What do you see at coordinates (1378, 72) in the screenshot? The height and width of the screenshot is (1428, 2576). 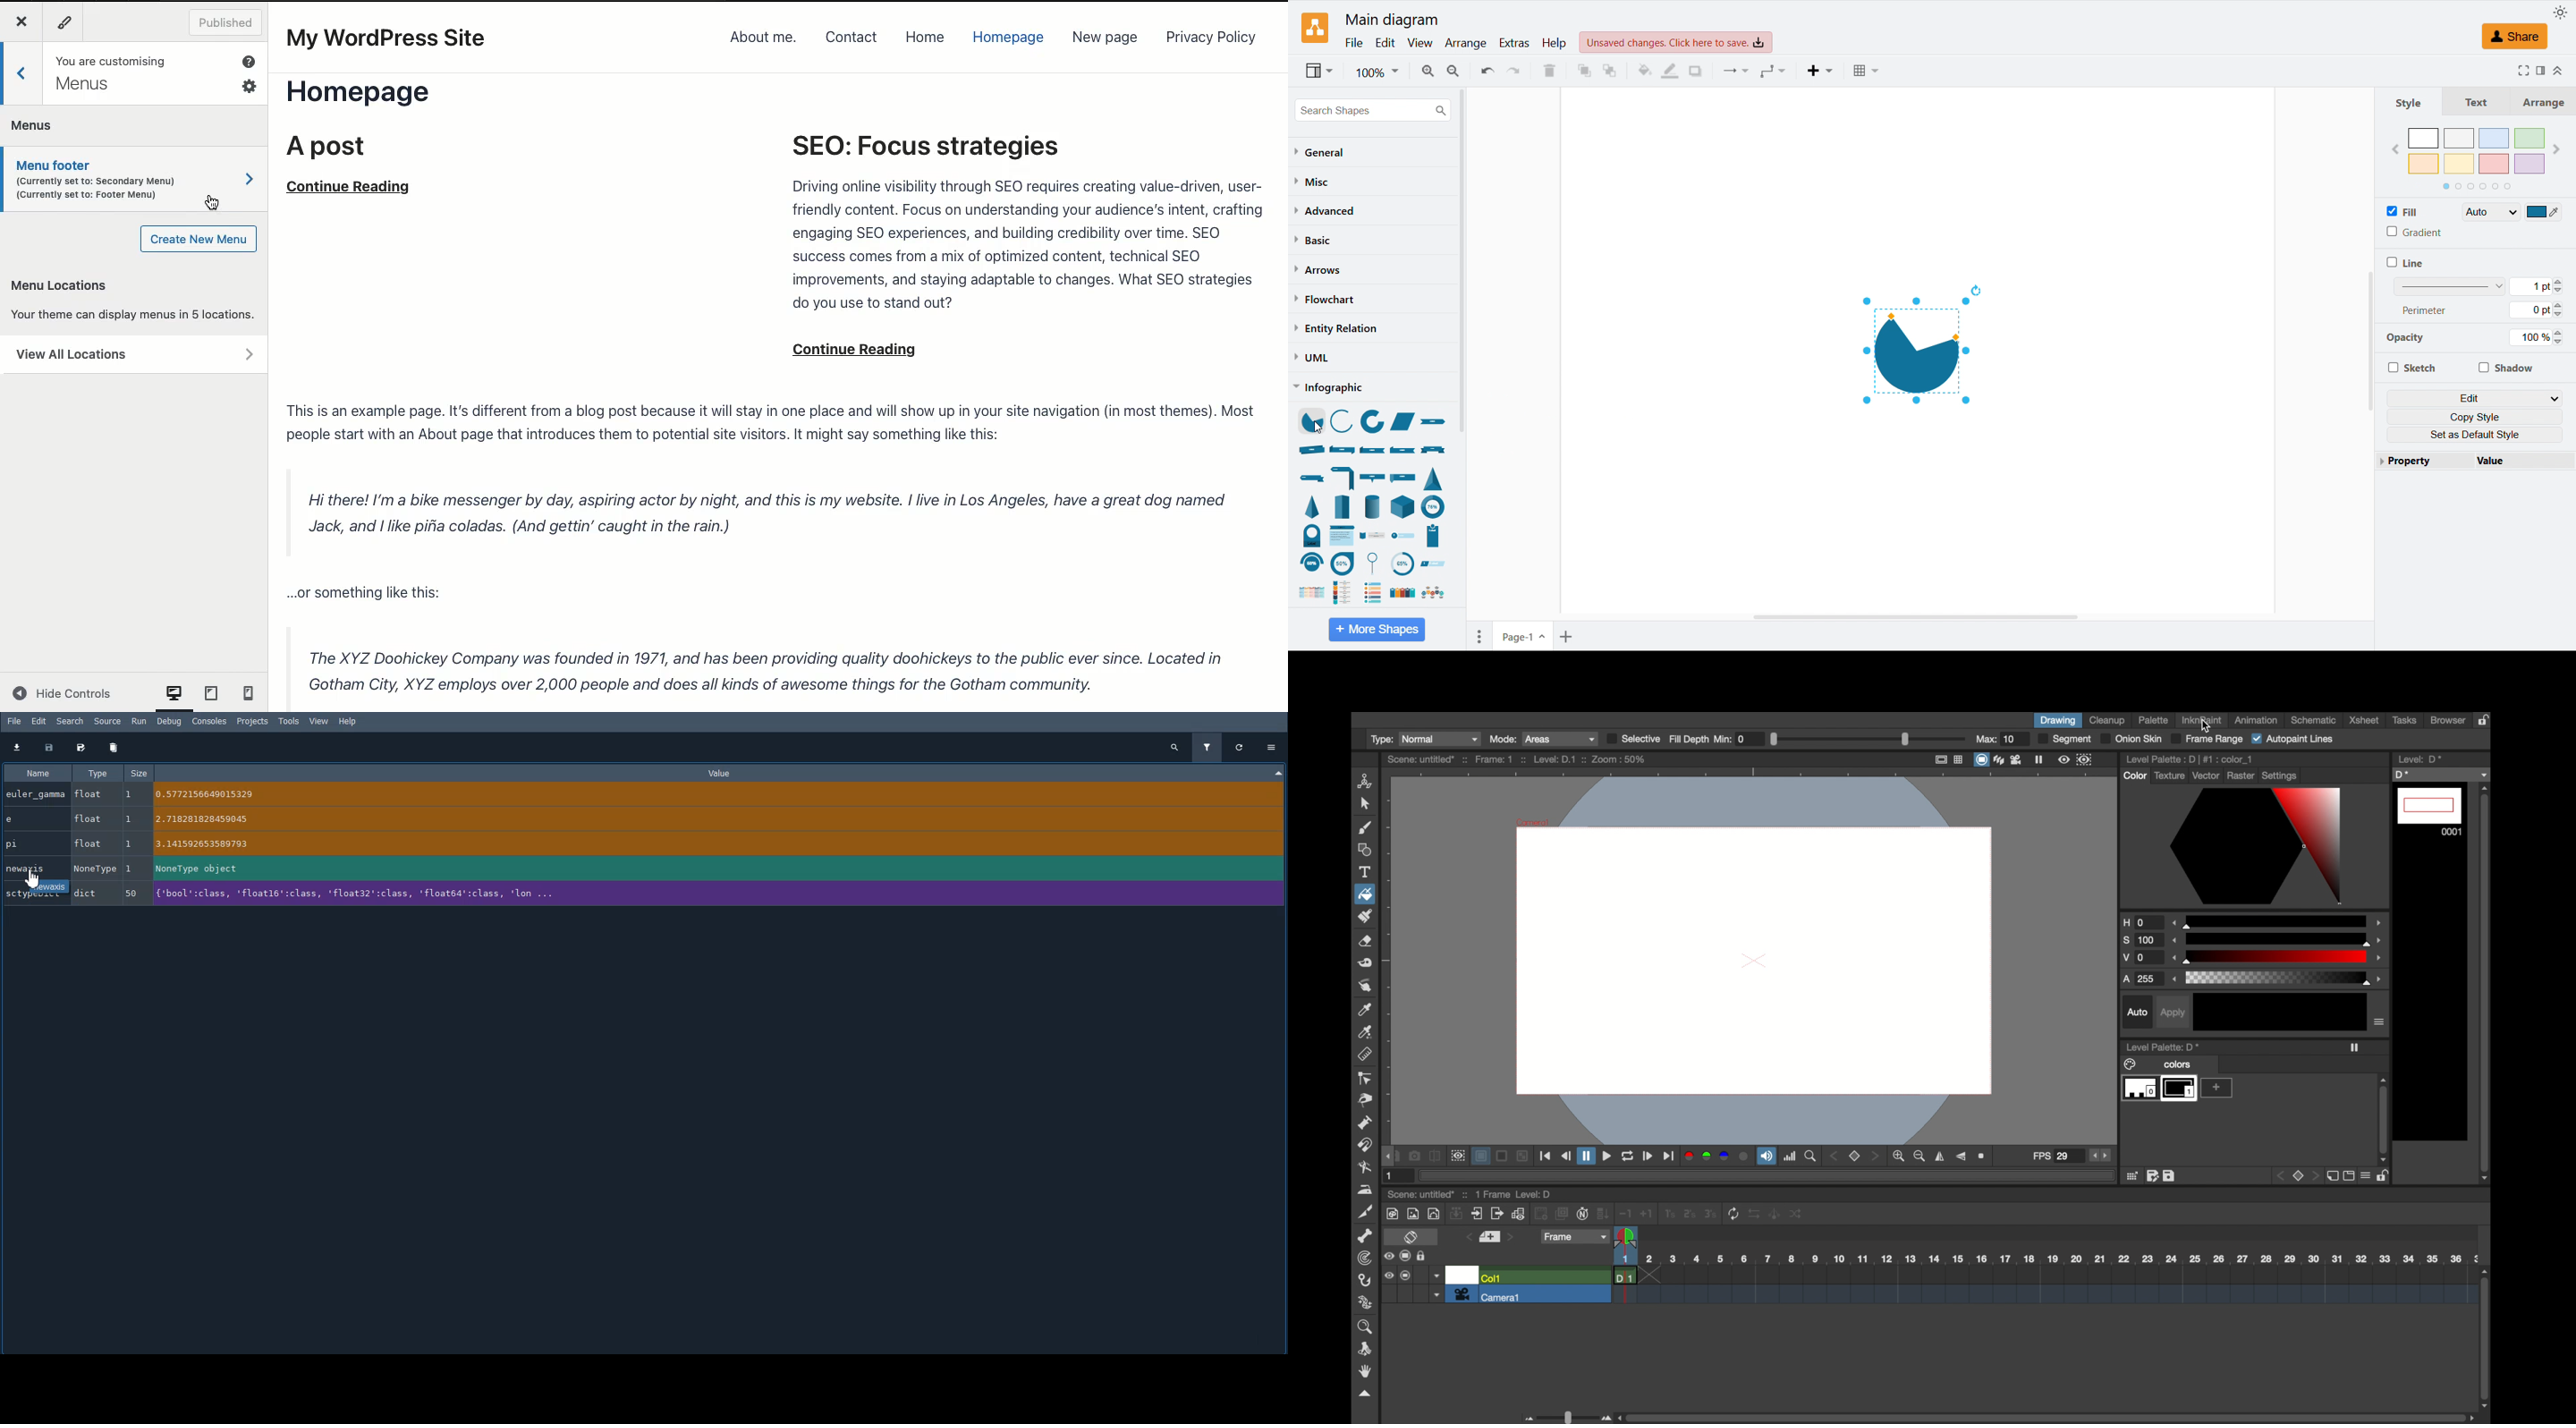 I see `Zoom level ` at bounding box center [1378, 72].